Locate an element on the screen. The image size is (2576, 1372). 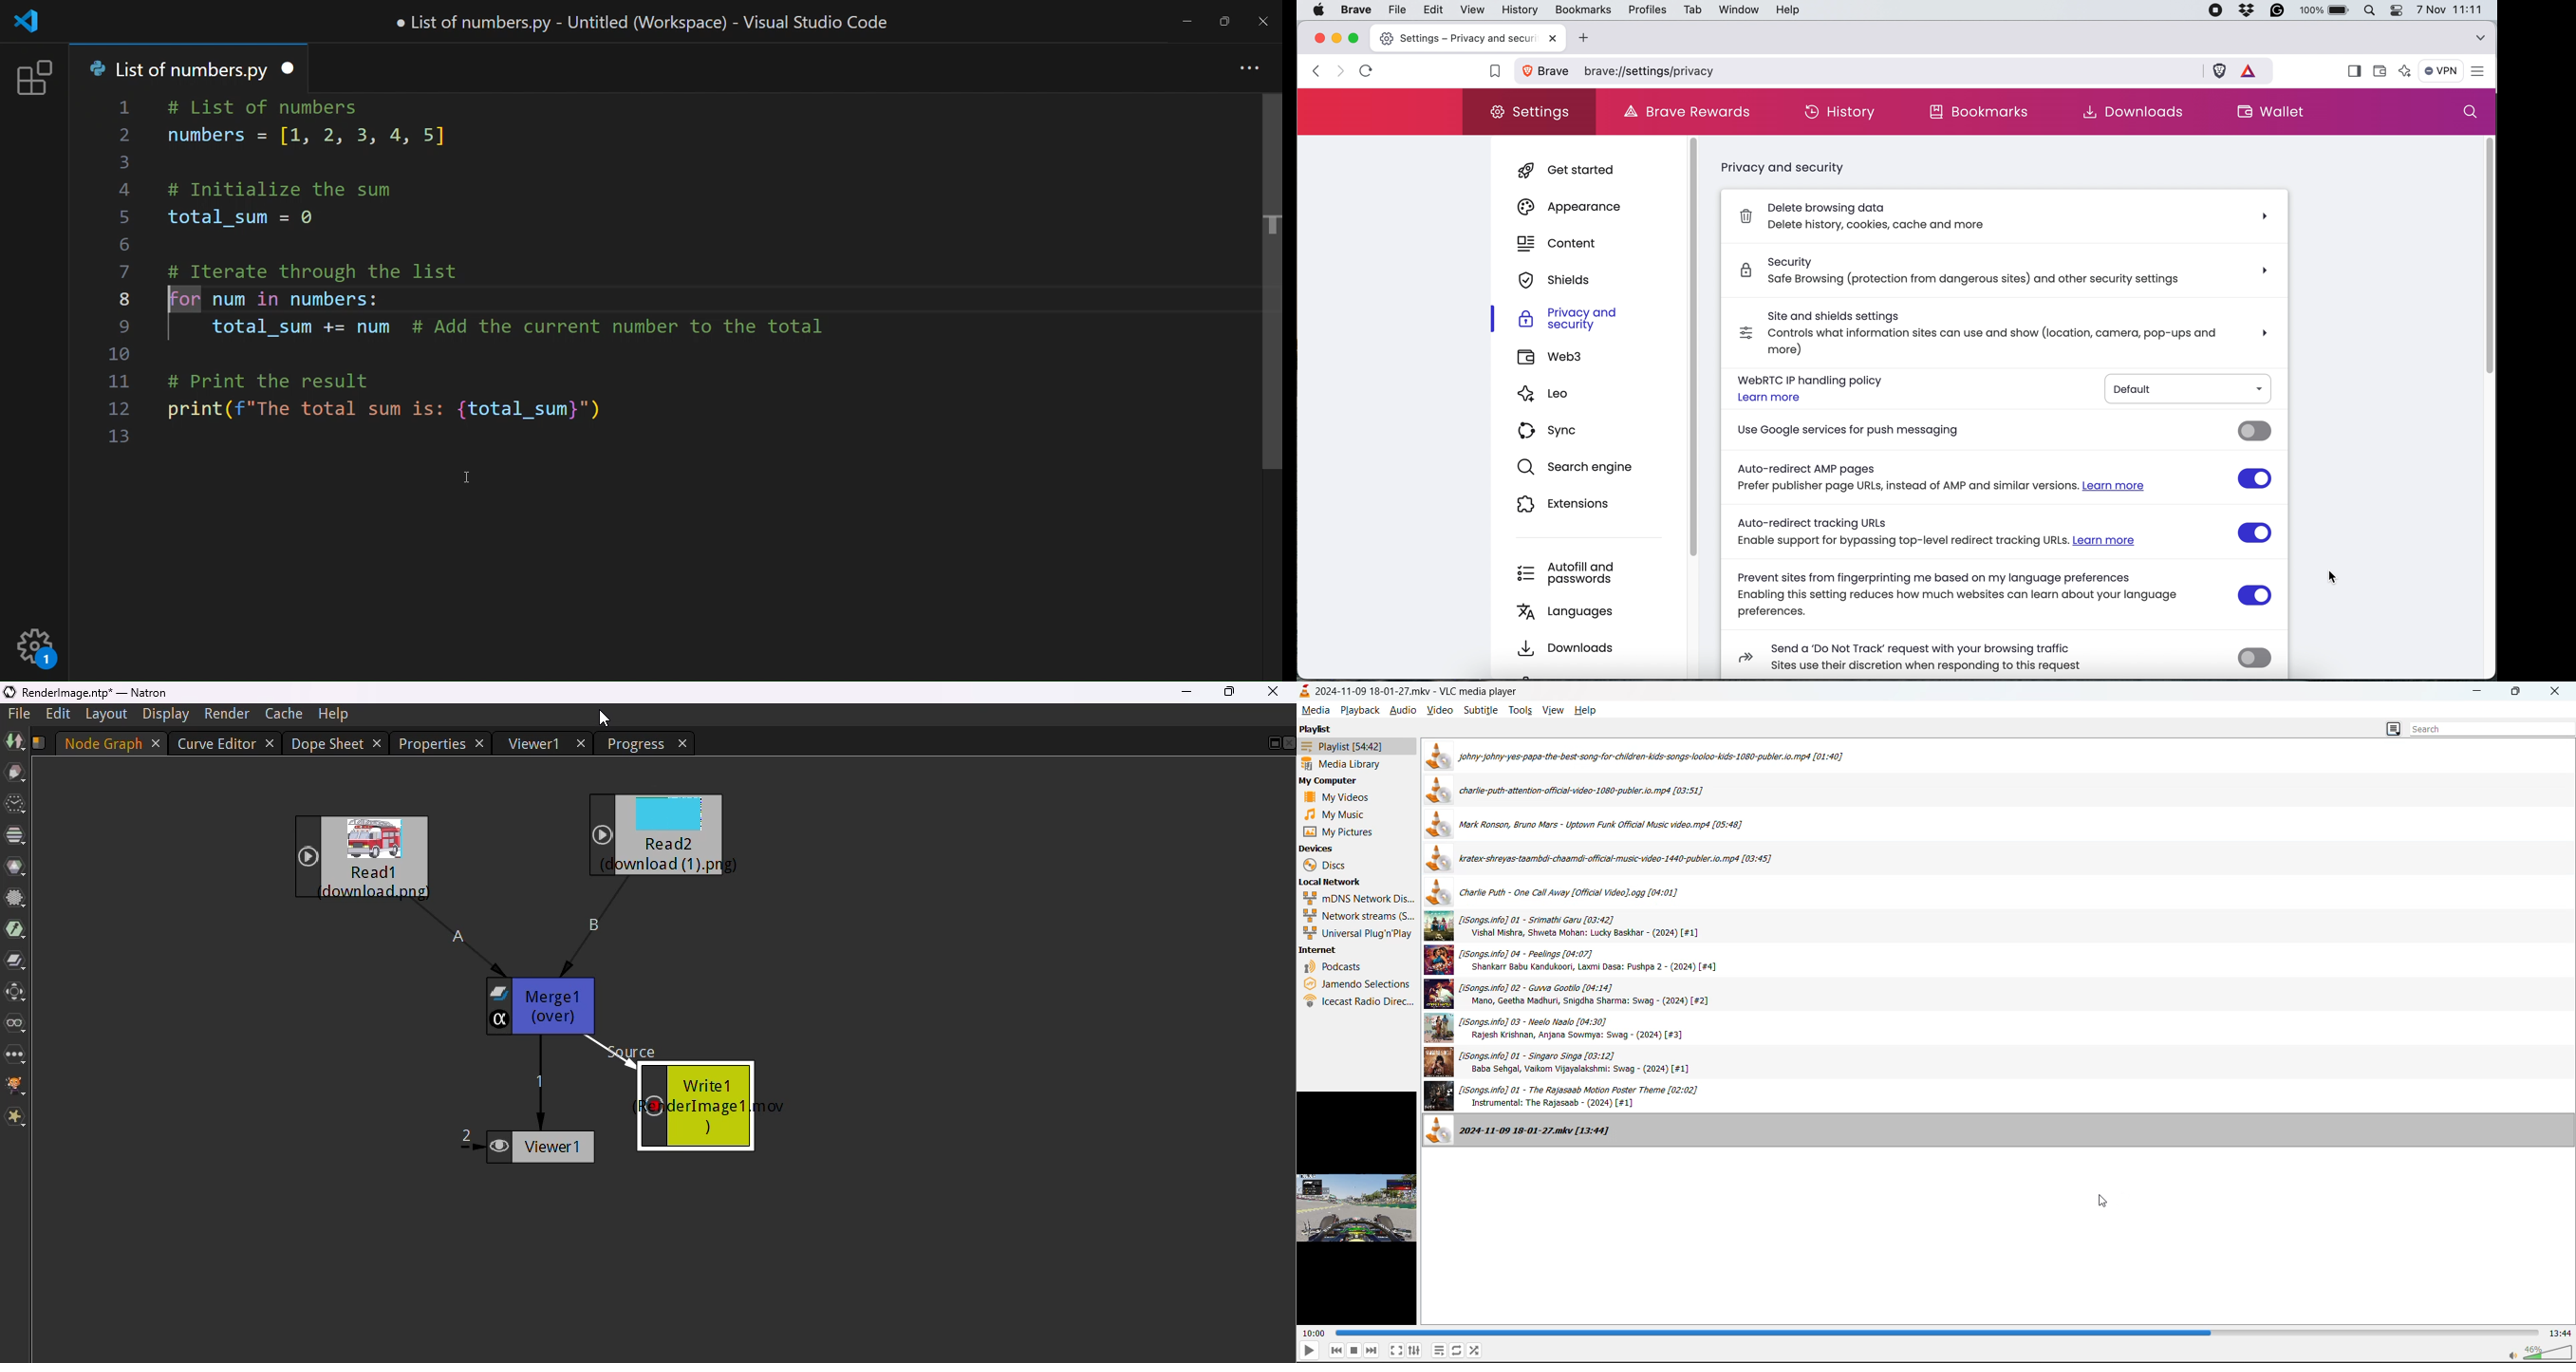
use google services for push messaging toggle switch is located at coordinates (2255, 430).